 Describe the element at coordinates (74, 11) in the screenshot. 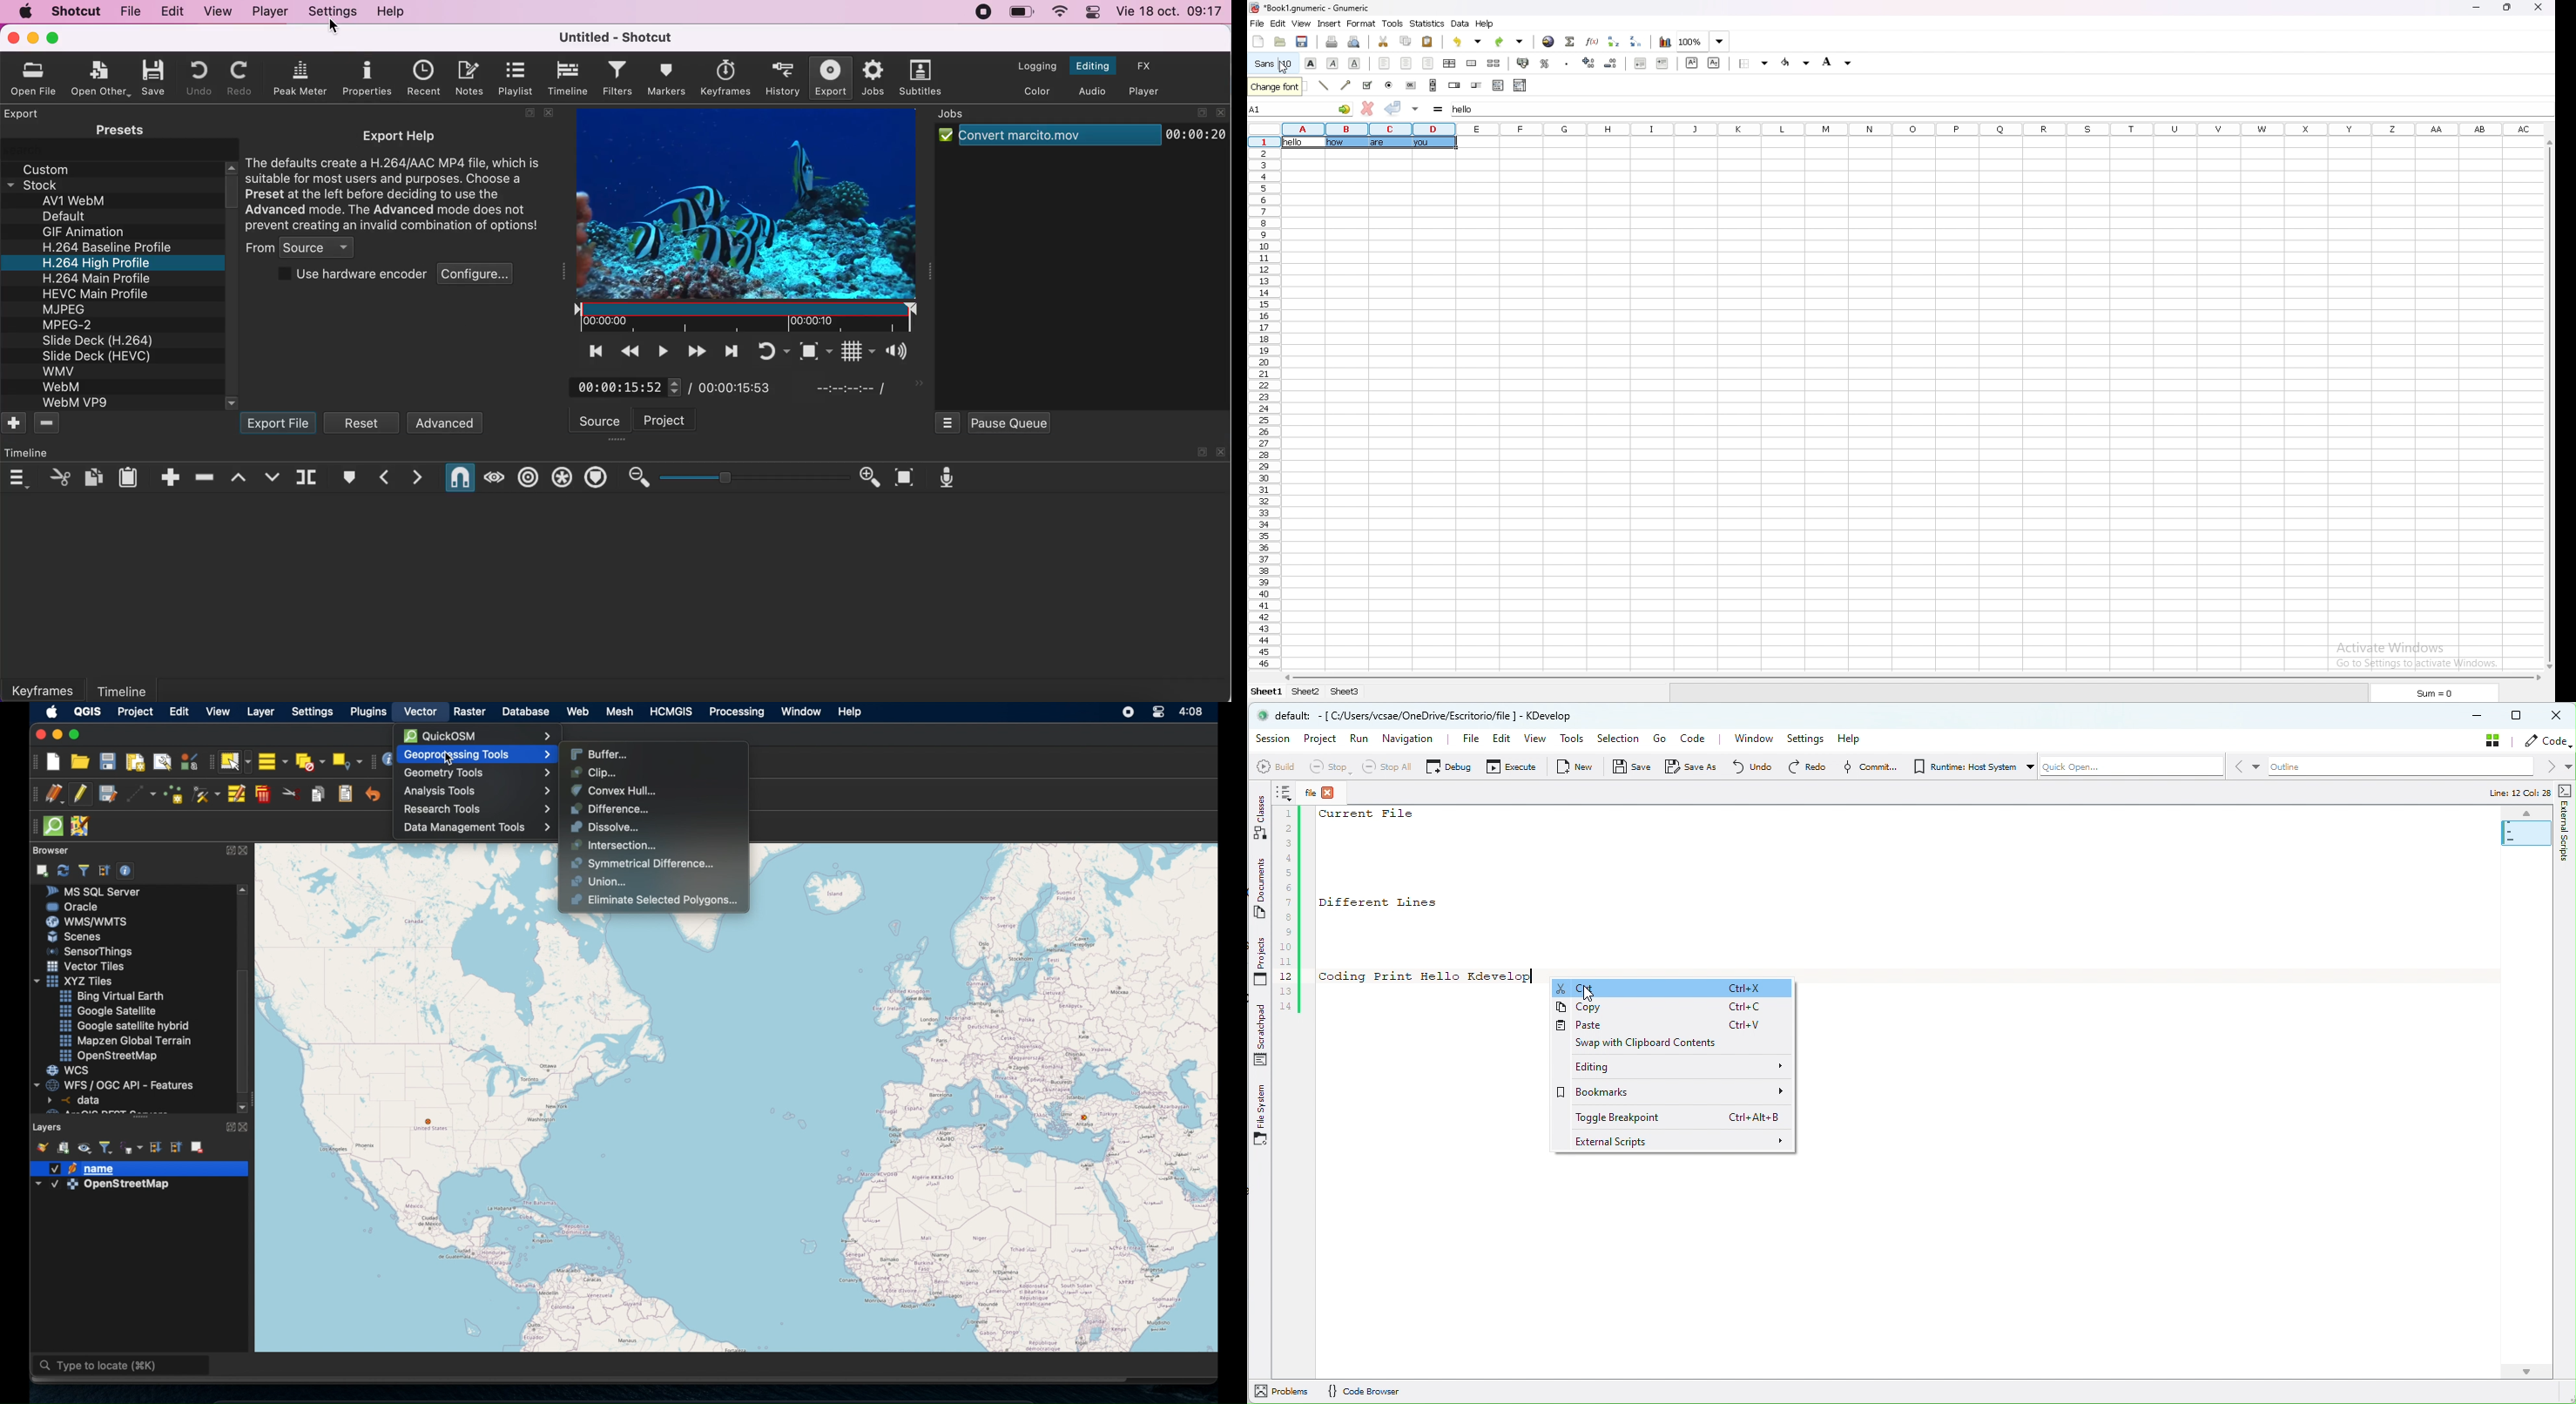

I see `shotcut` at that location.